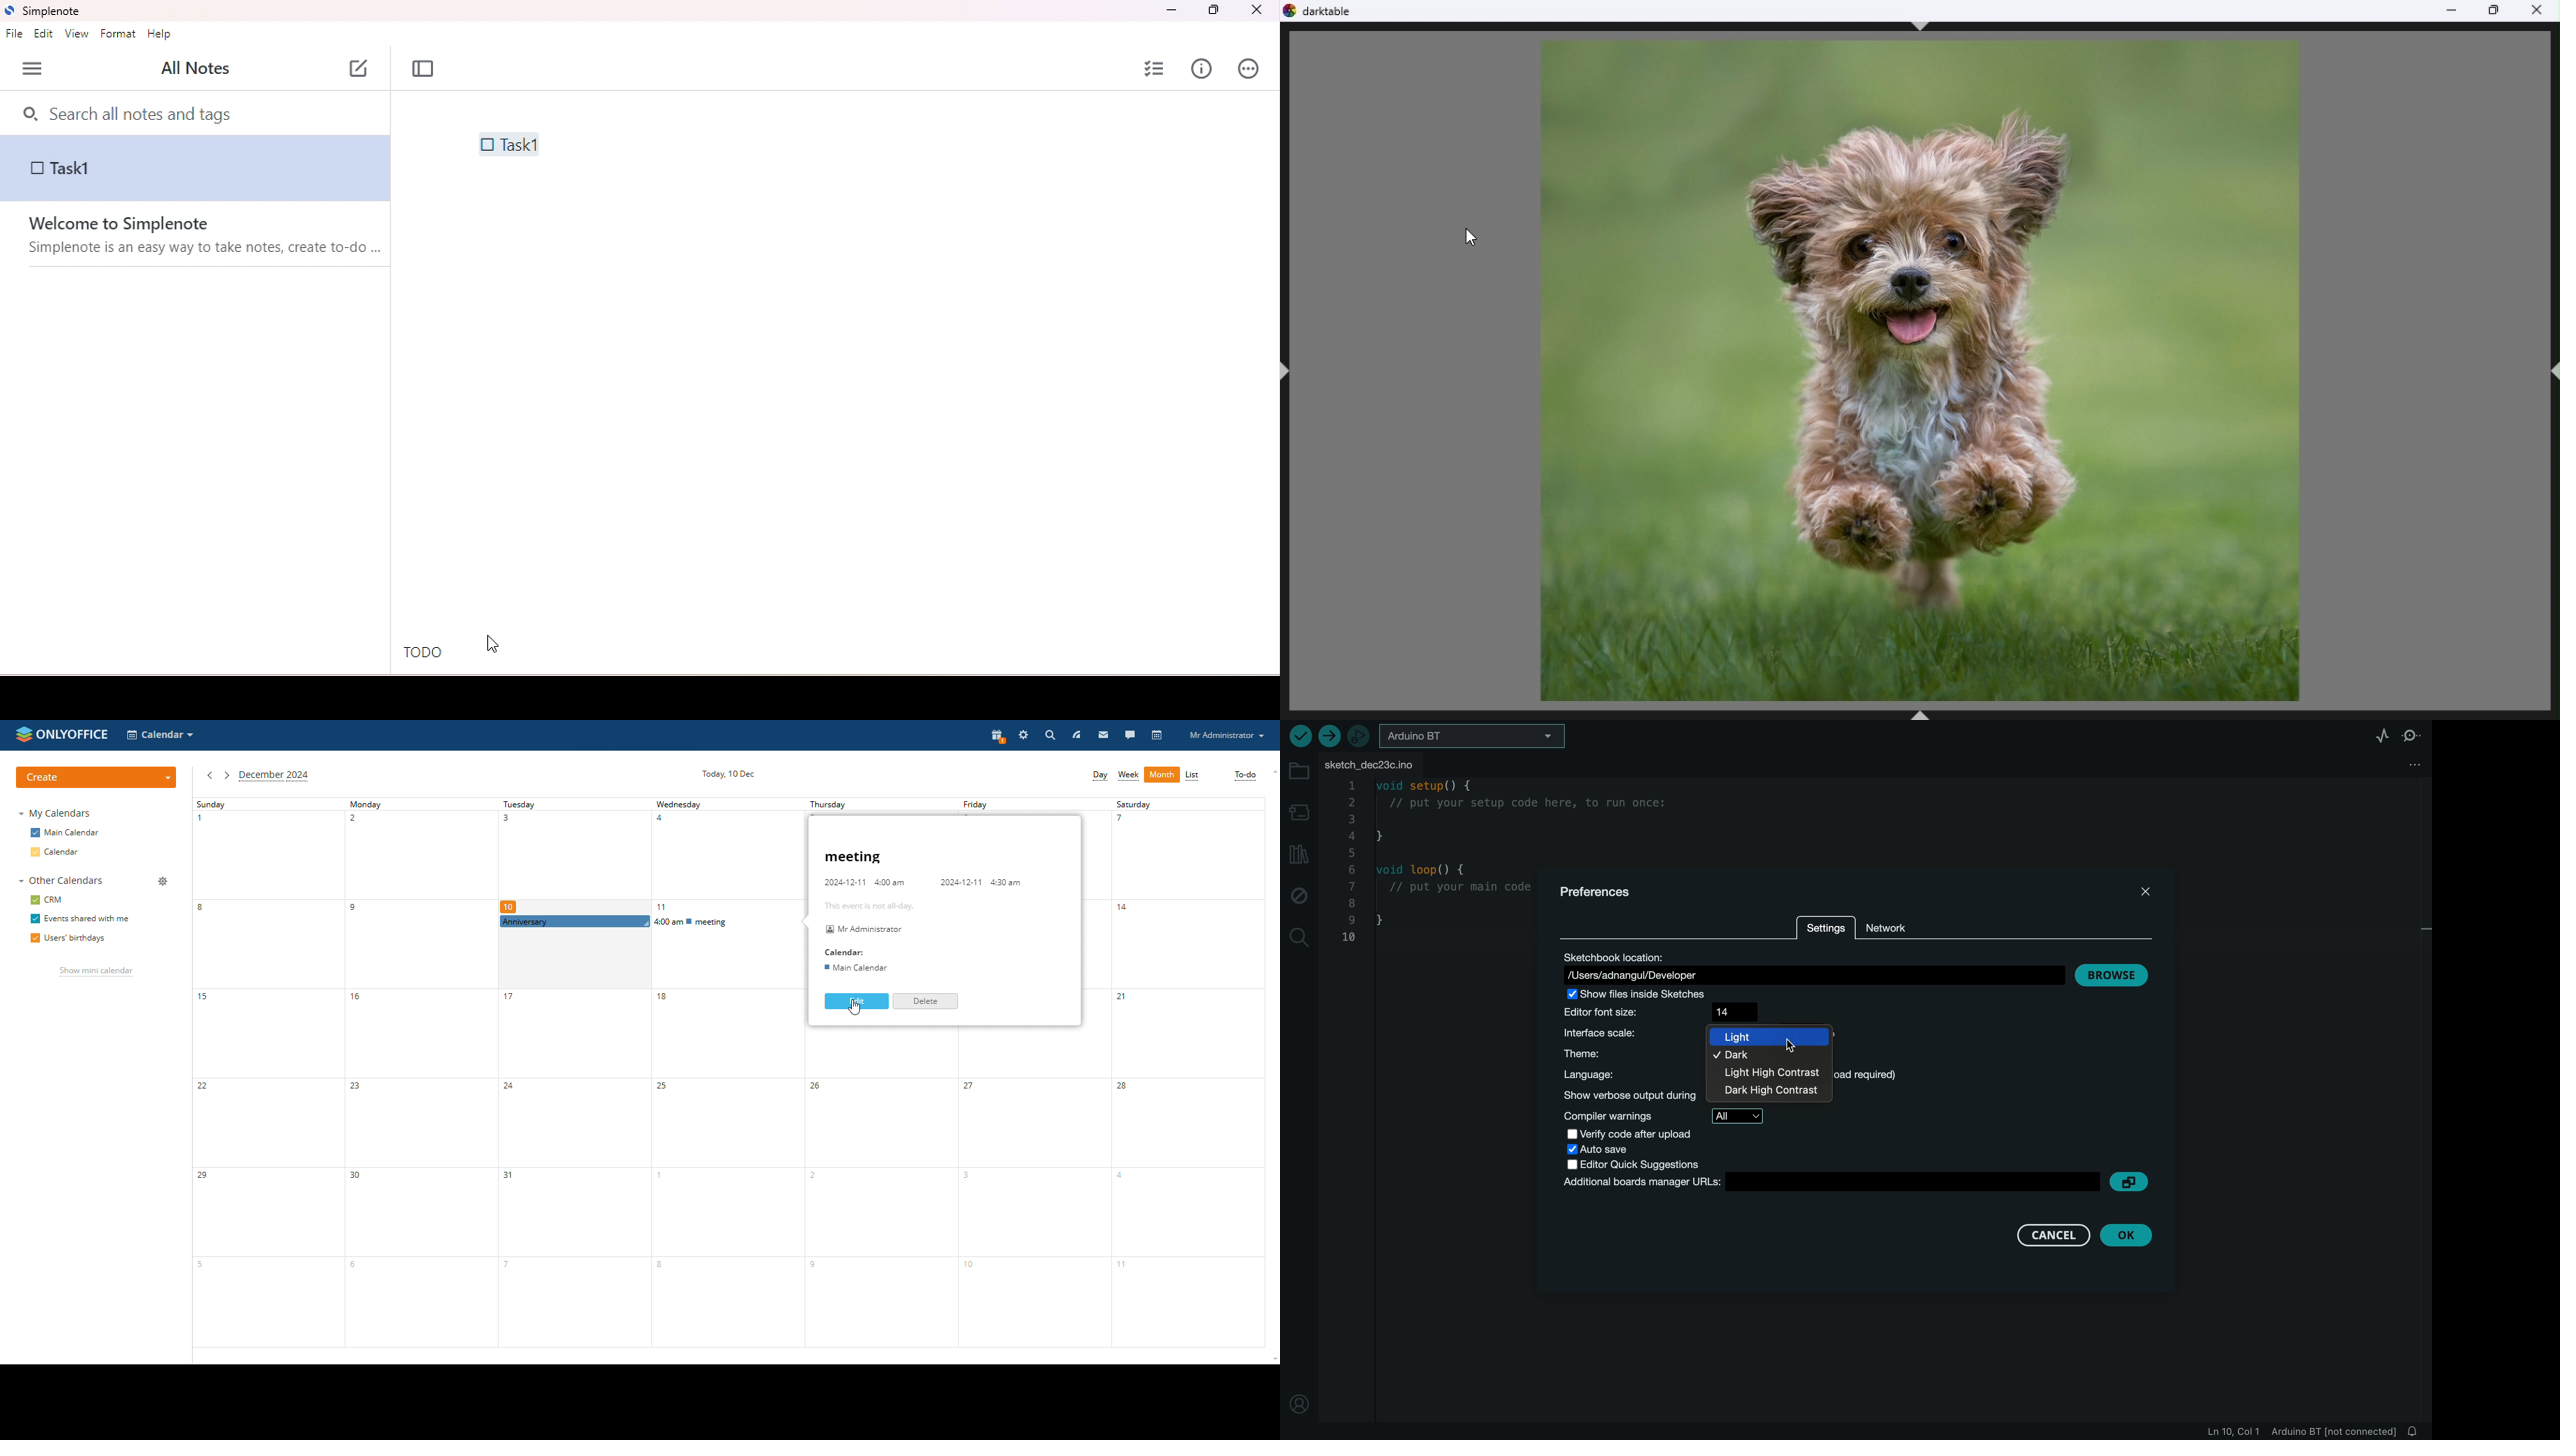 This screenshot has height=1456, width=2576. I want to click on browse, so click(2117, 975).